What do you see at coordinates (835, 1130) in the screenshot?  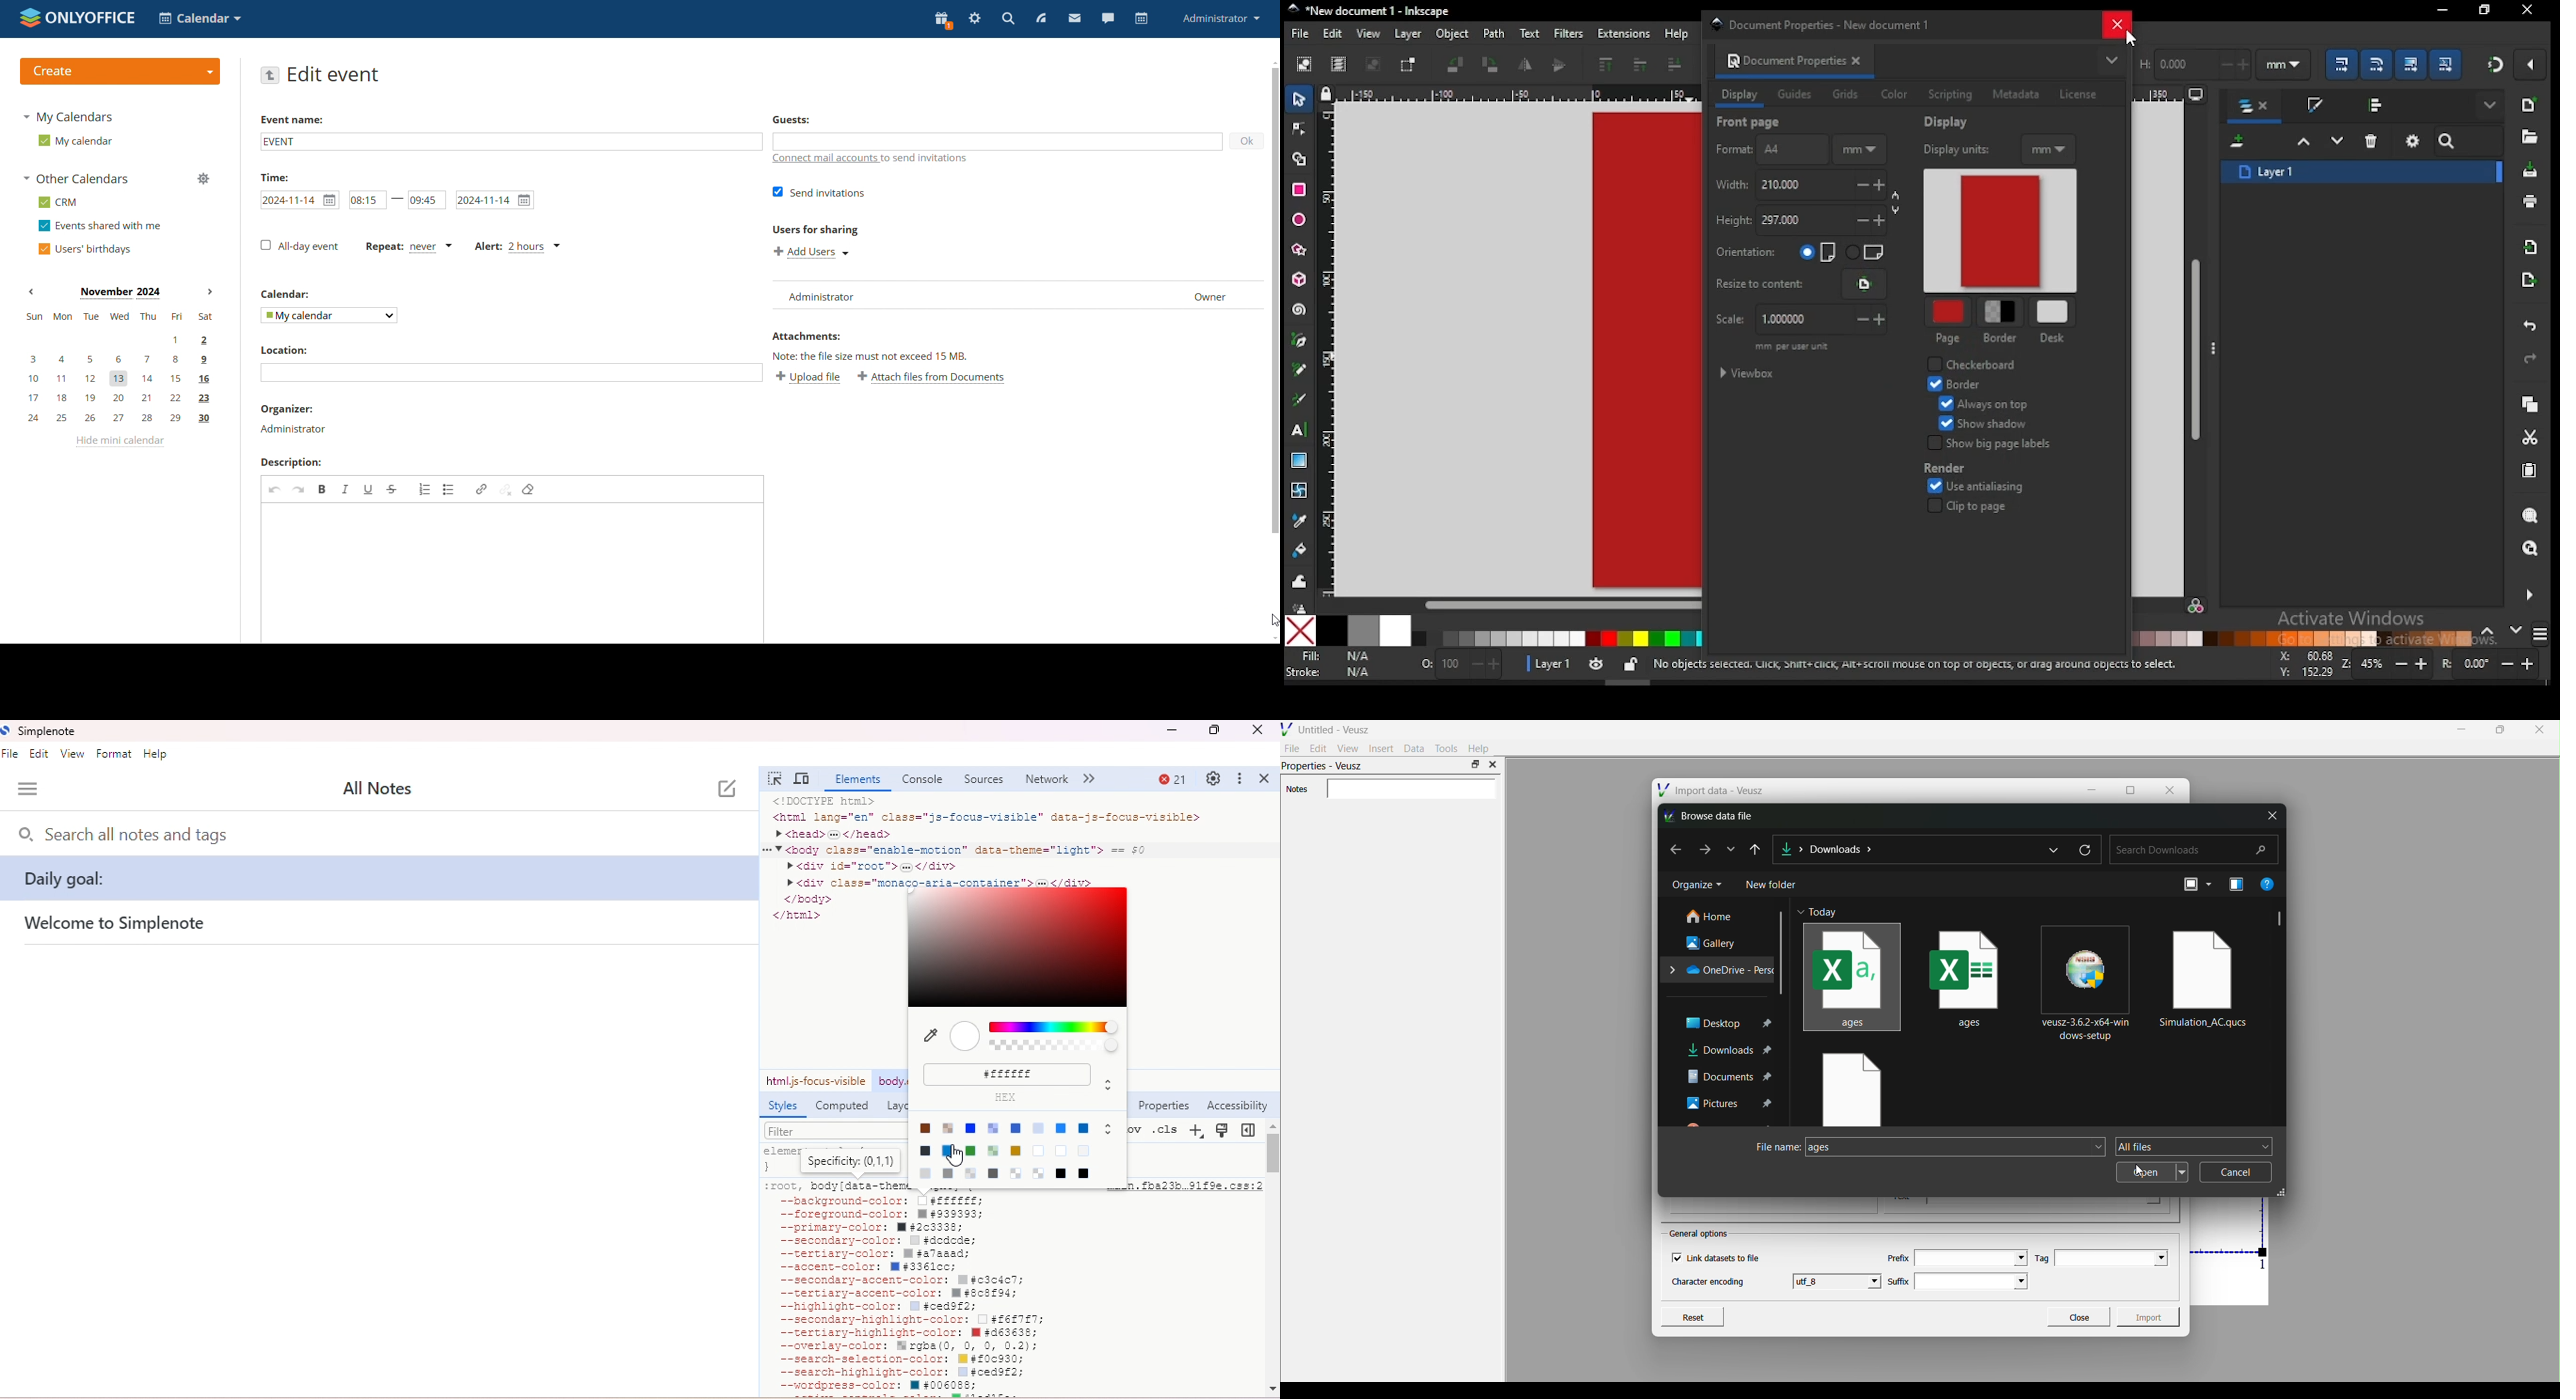 I see `filter` at bounding box center [835, 1130].